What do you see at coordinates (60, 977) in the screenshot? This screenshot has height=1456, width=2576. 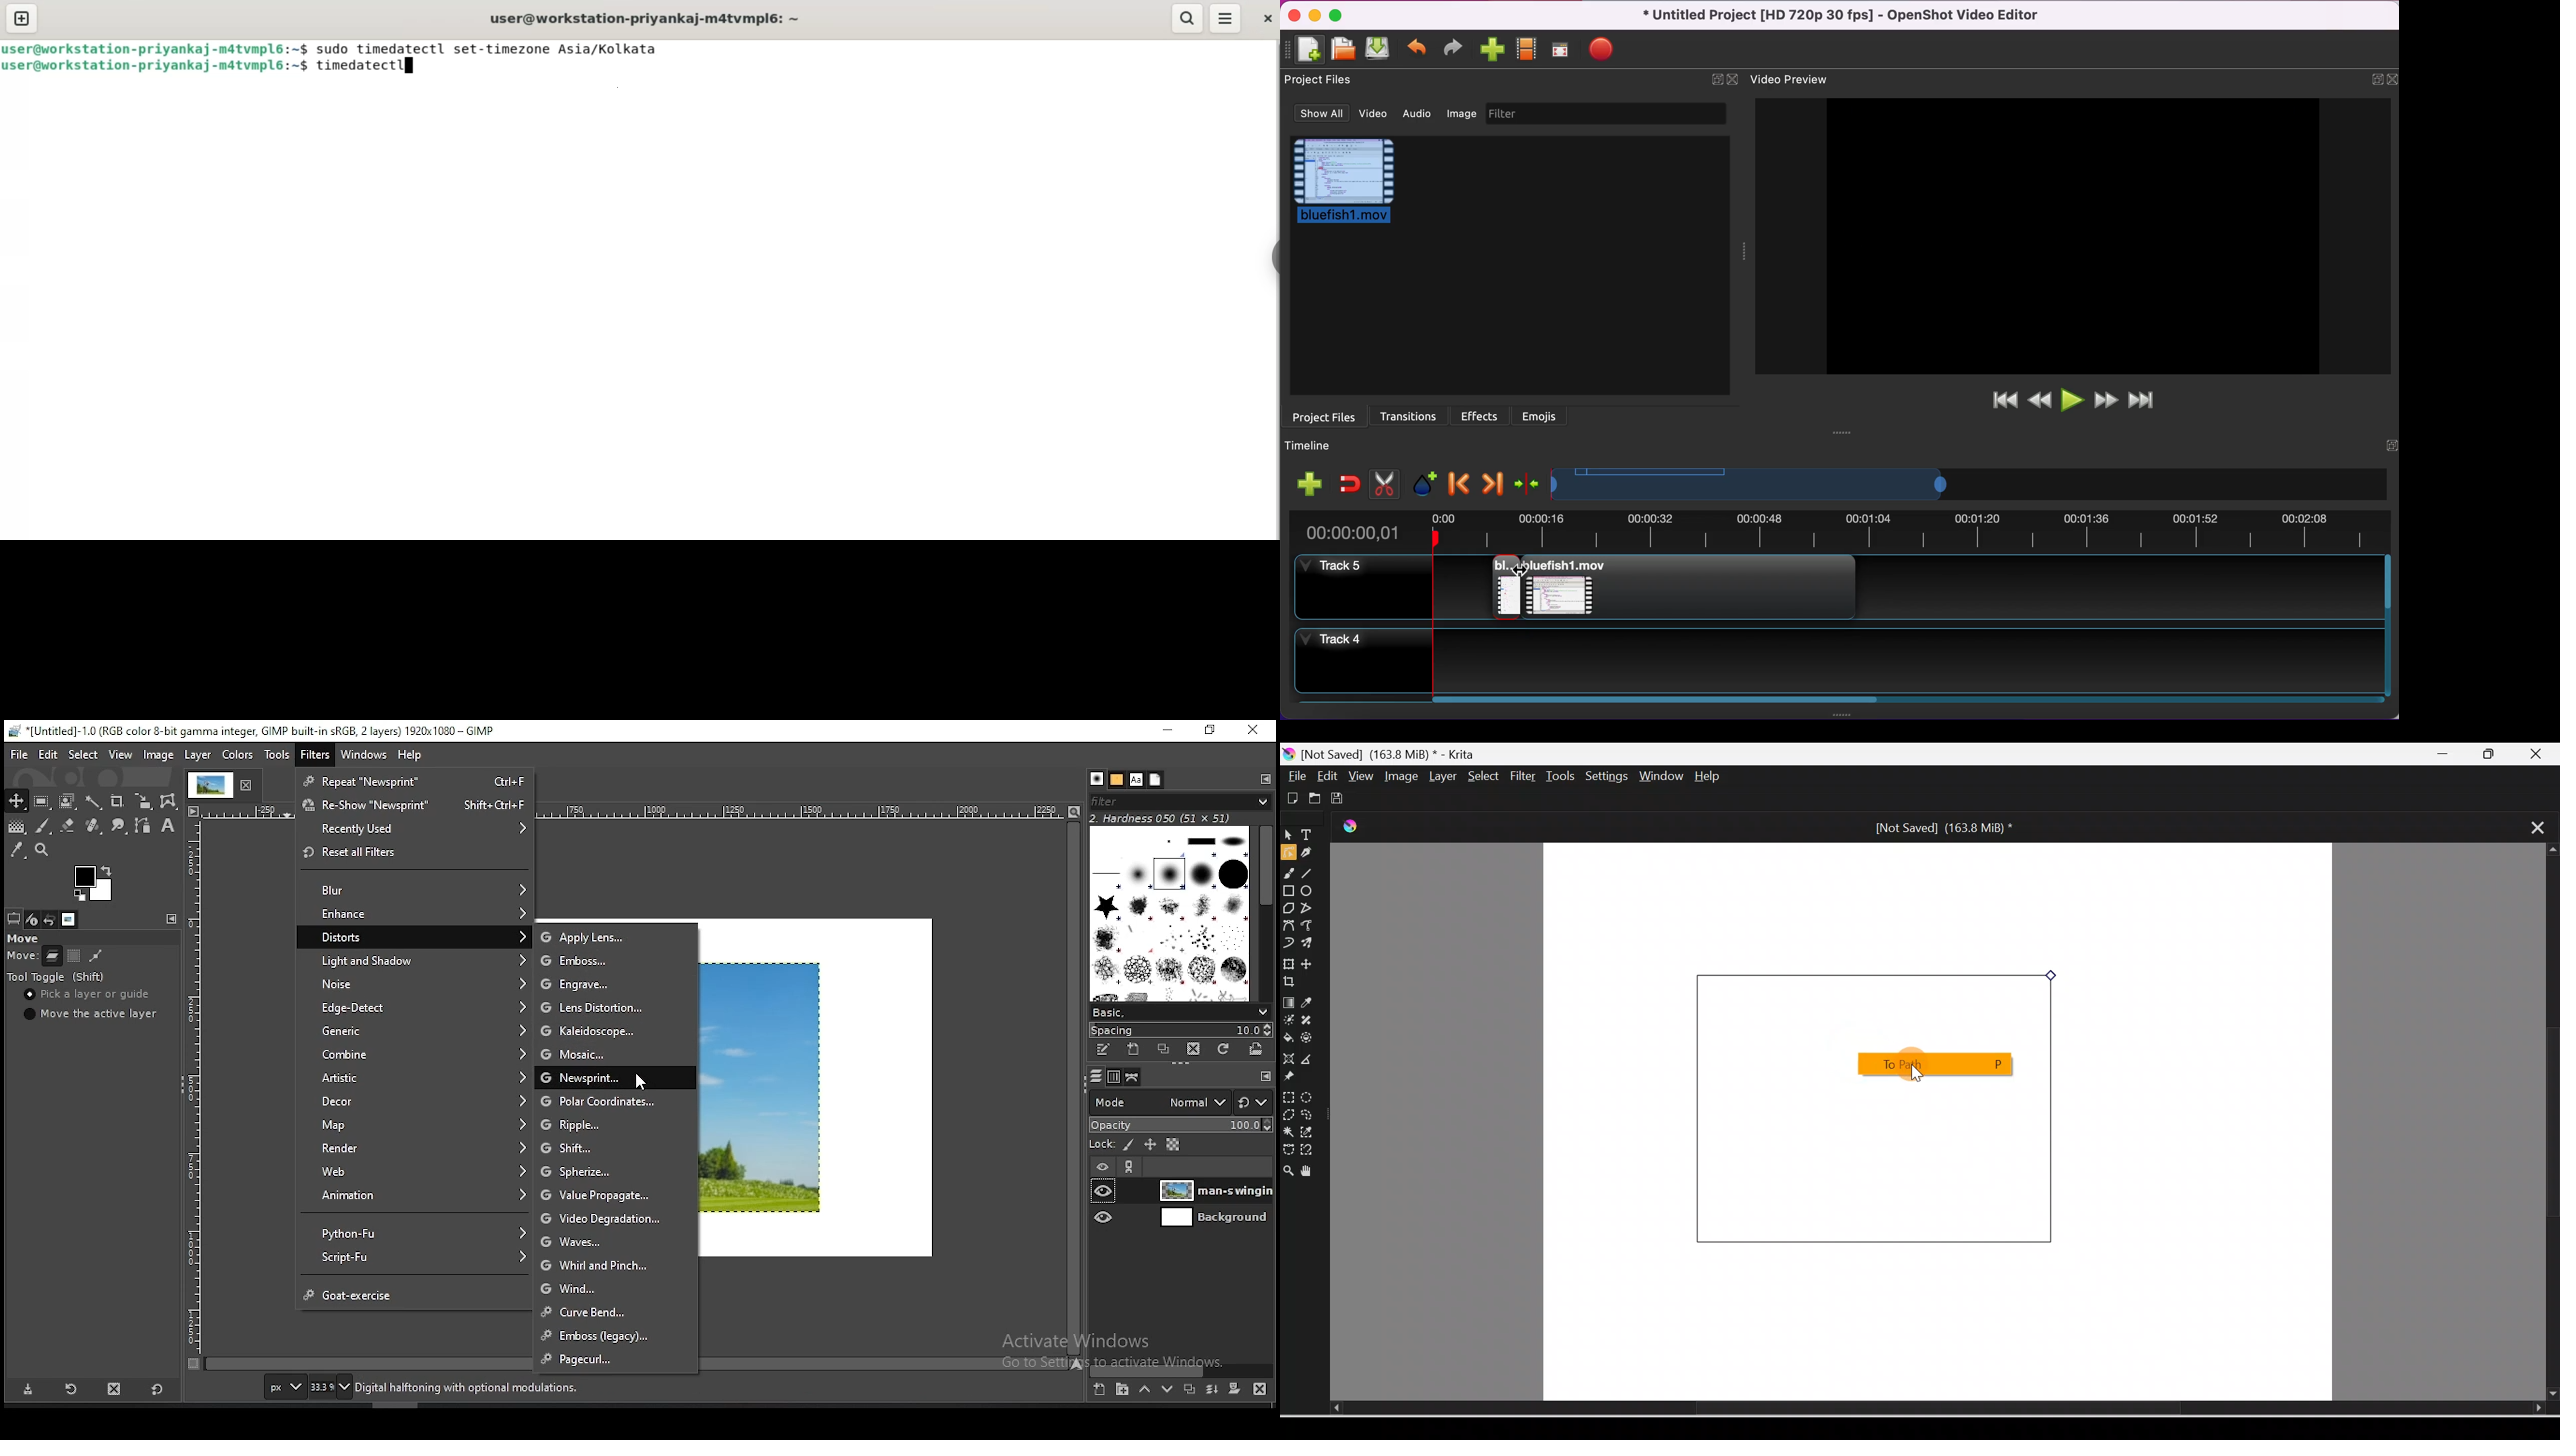 I see `tool toggle` at bounding box center [60, 977].